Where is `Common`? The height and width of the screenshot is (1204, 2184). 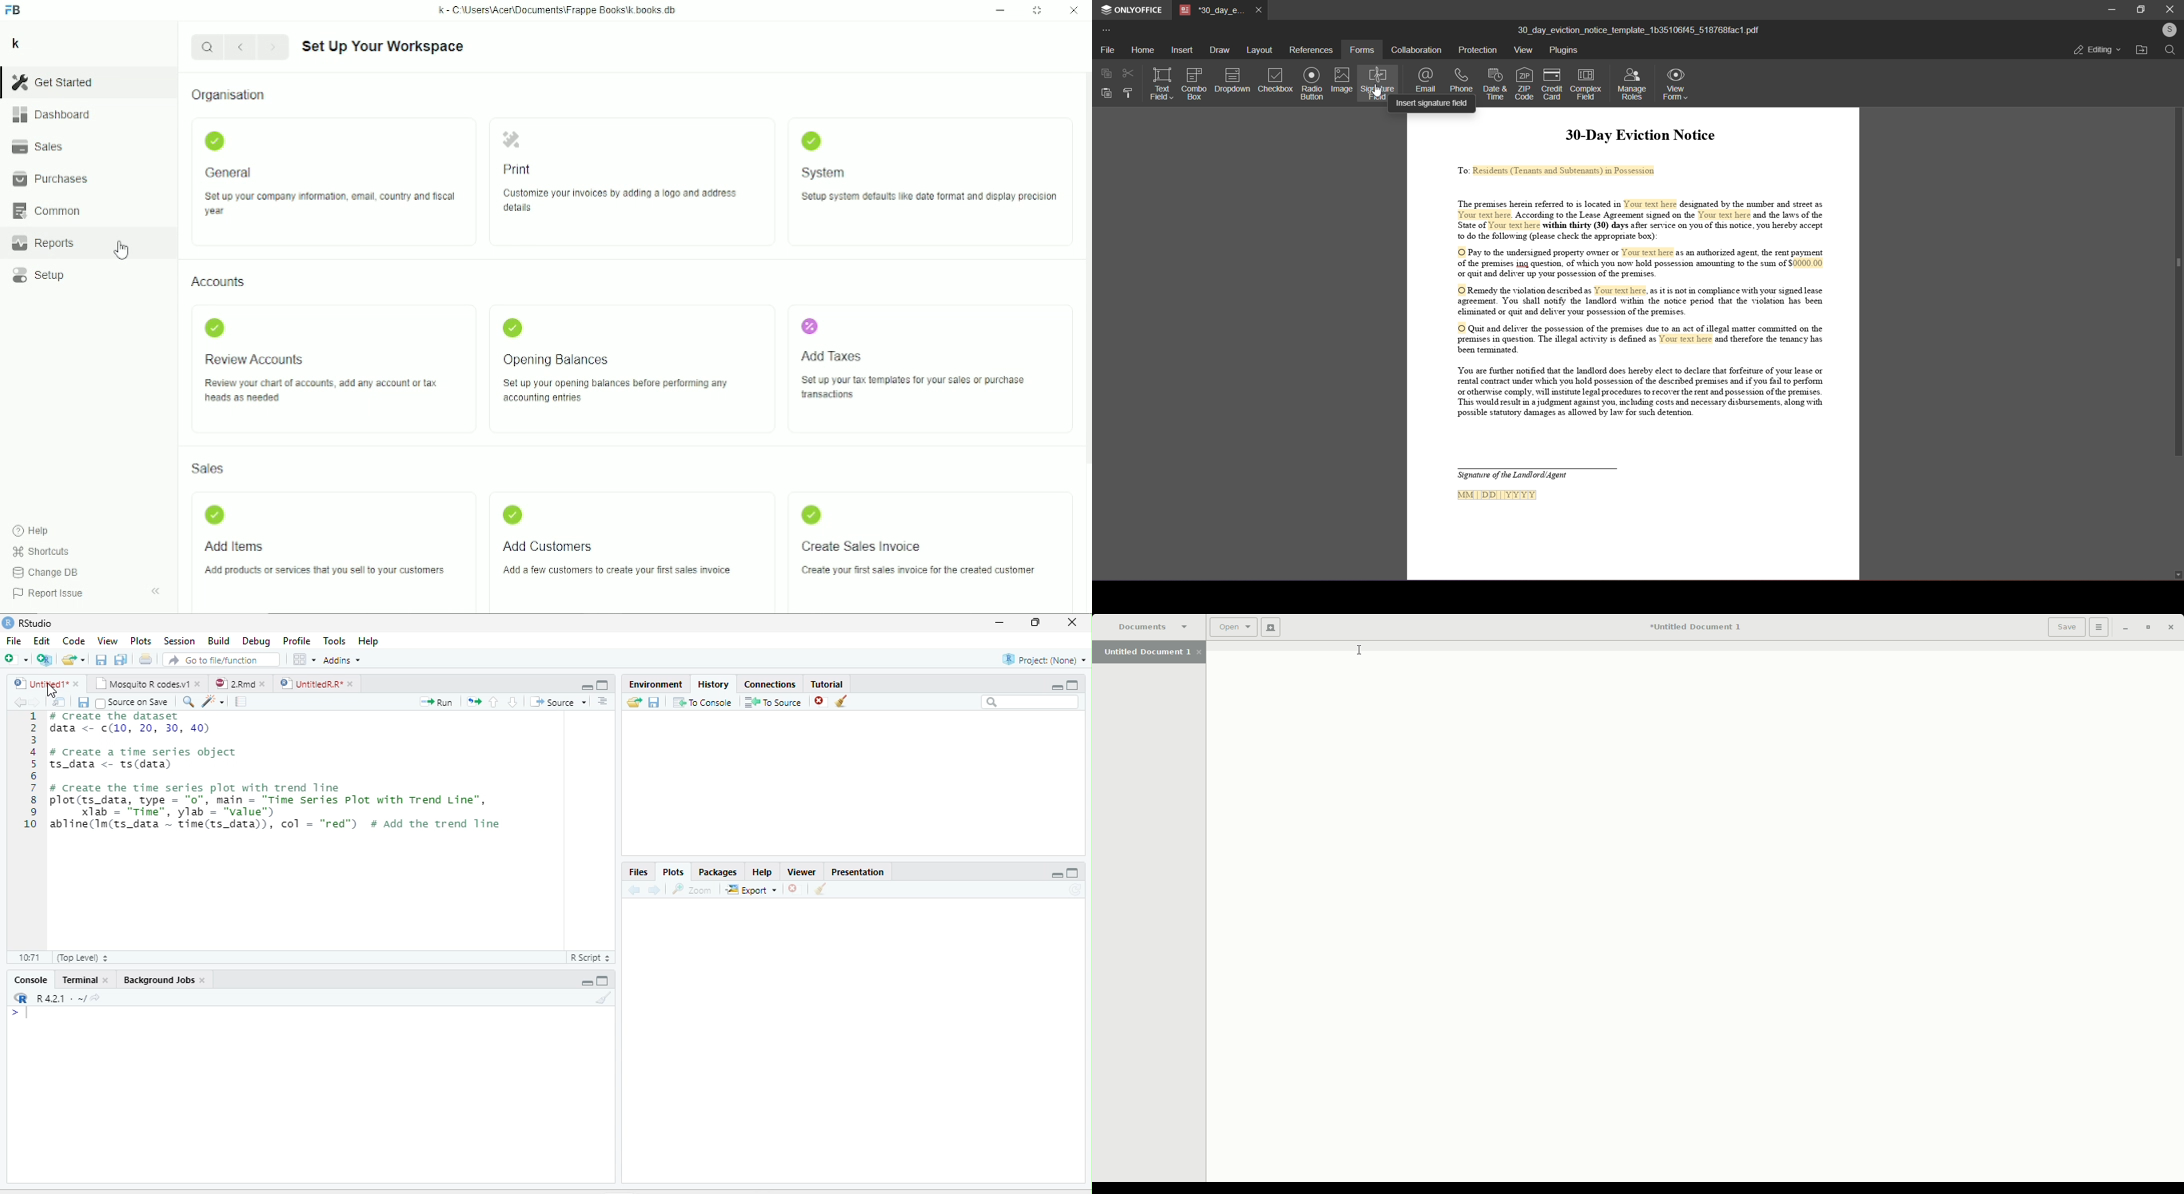 Common is located at coordinates (46, 211).